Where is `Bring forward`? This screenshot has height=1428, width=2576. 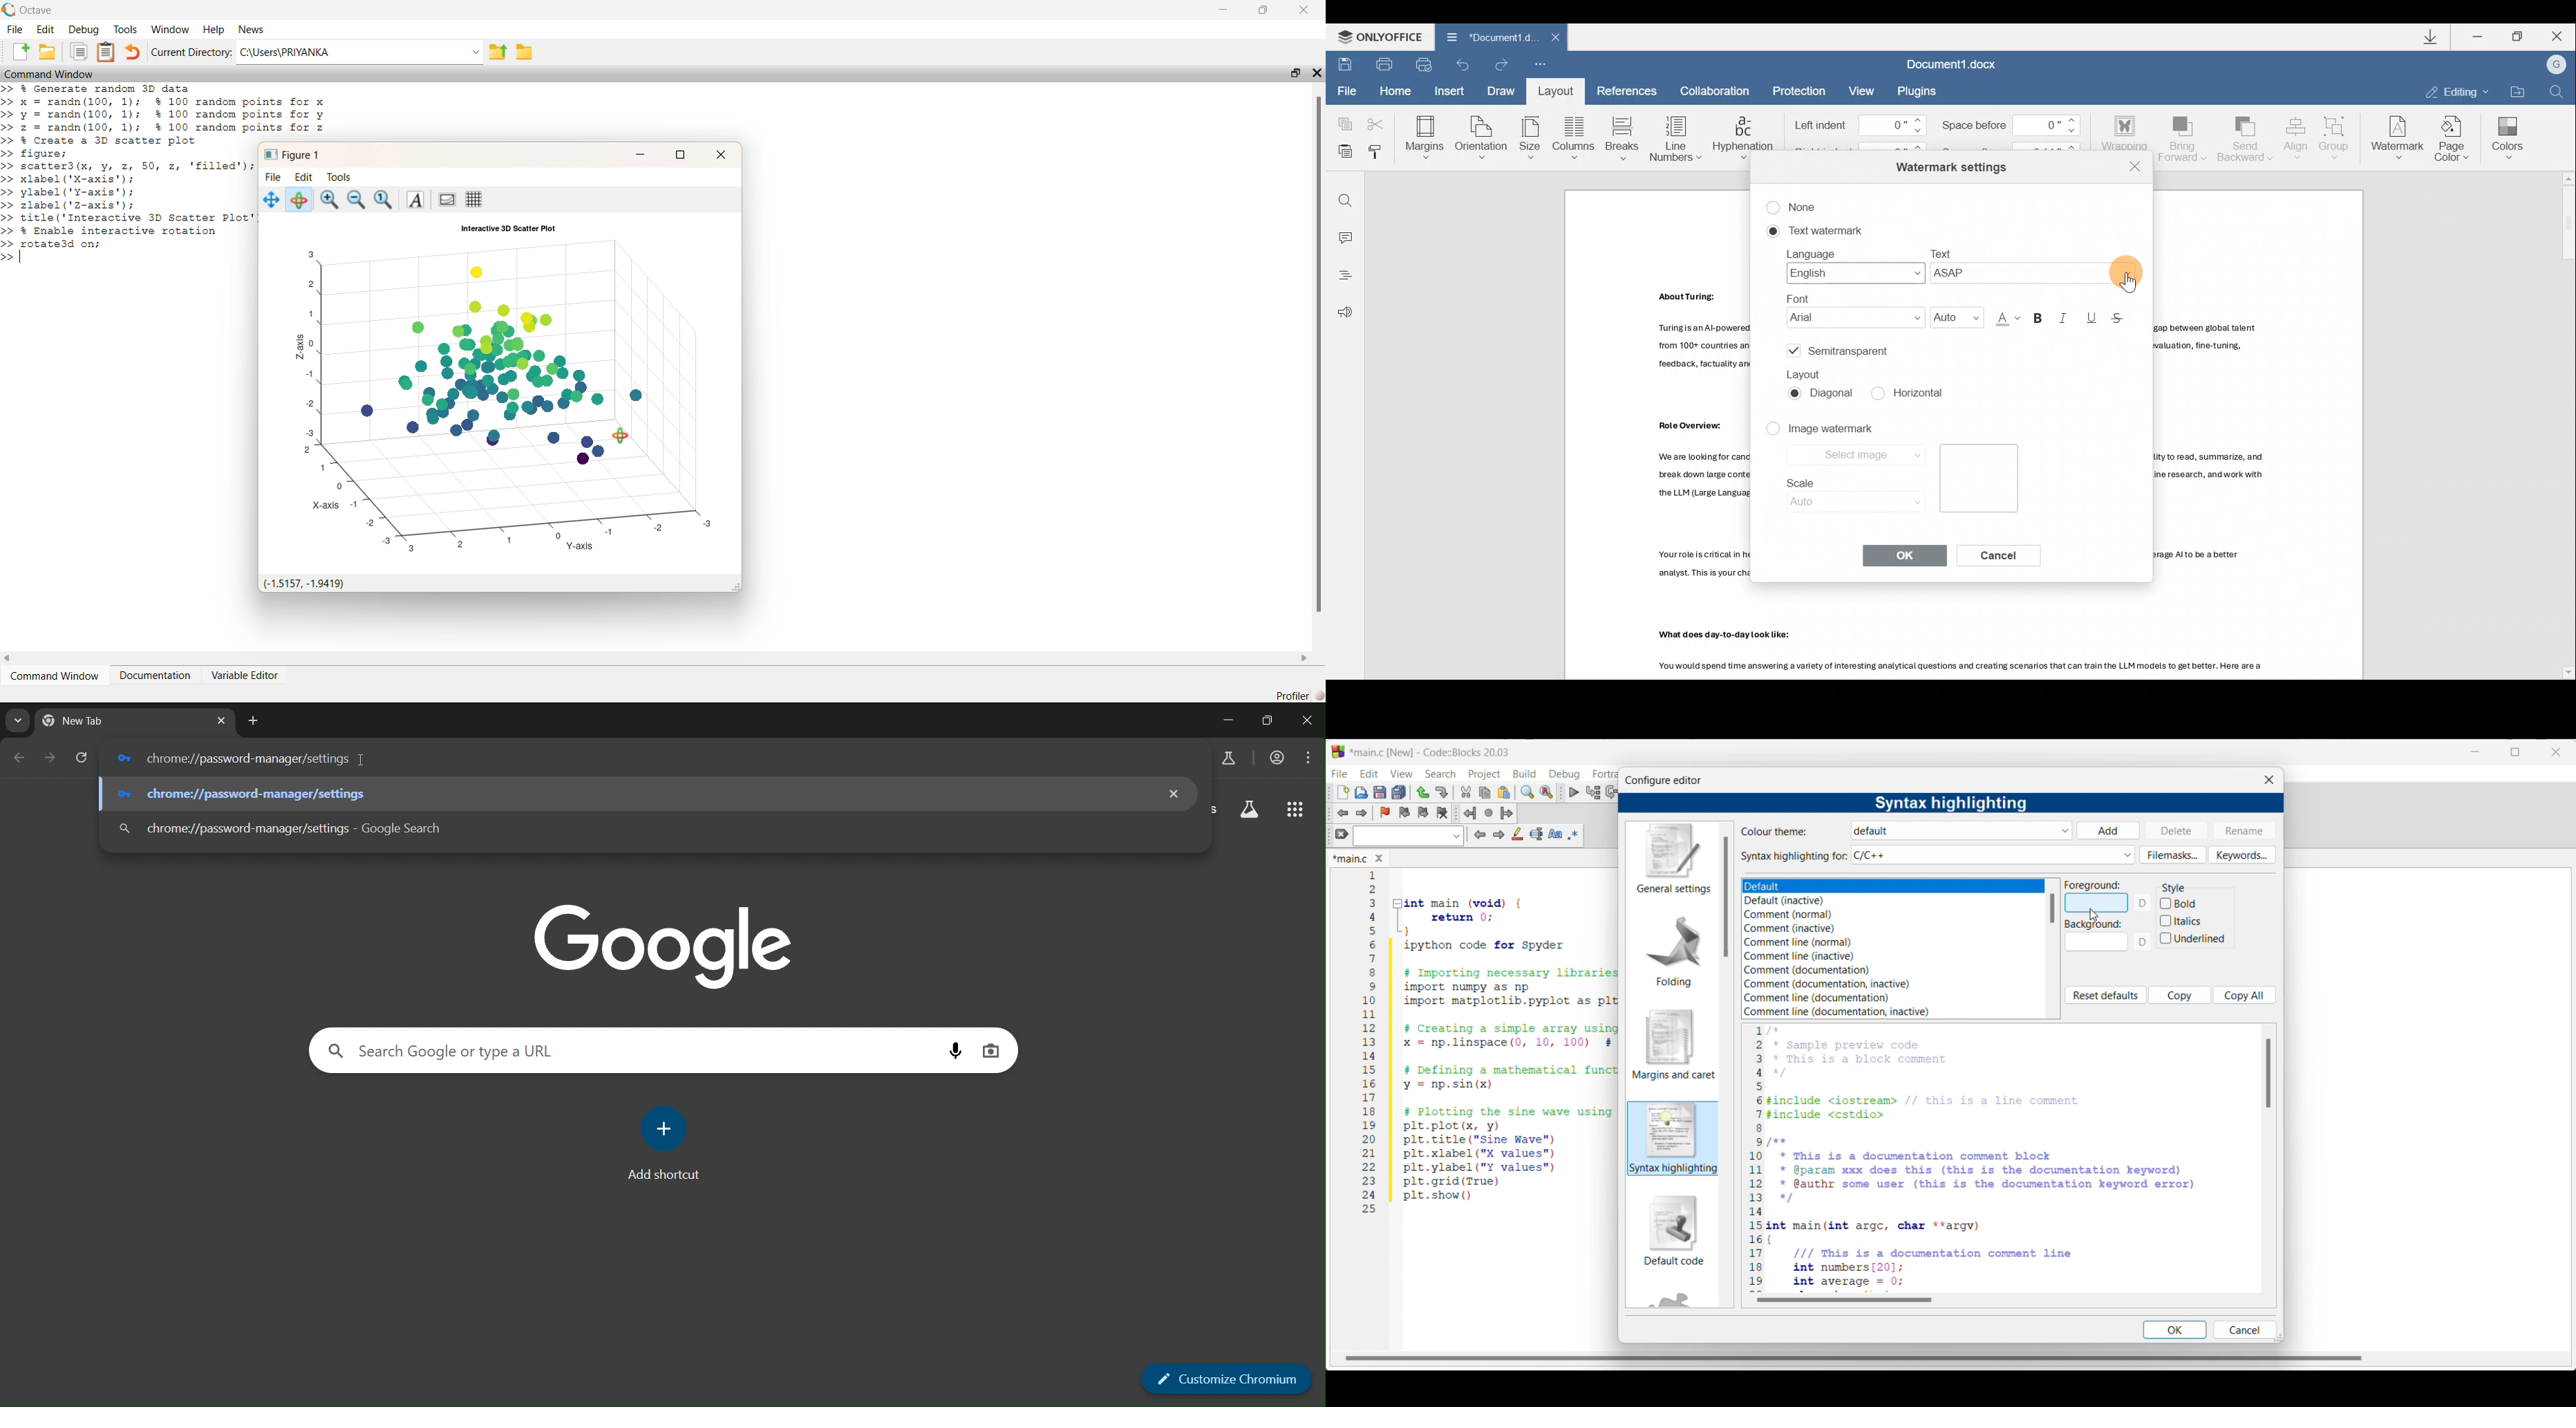 Bring forward is located at coordinates (2184, 141).